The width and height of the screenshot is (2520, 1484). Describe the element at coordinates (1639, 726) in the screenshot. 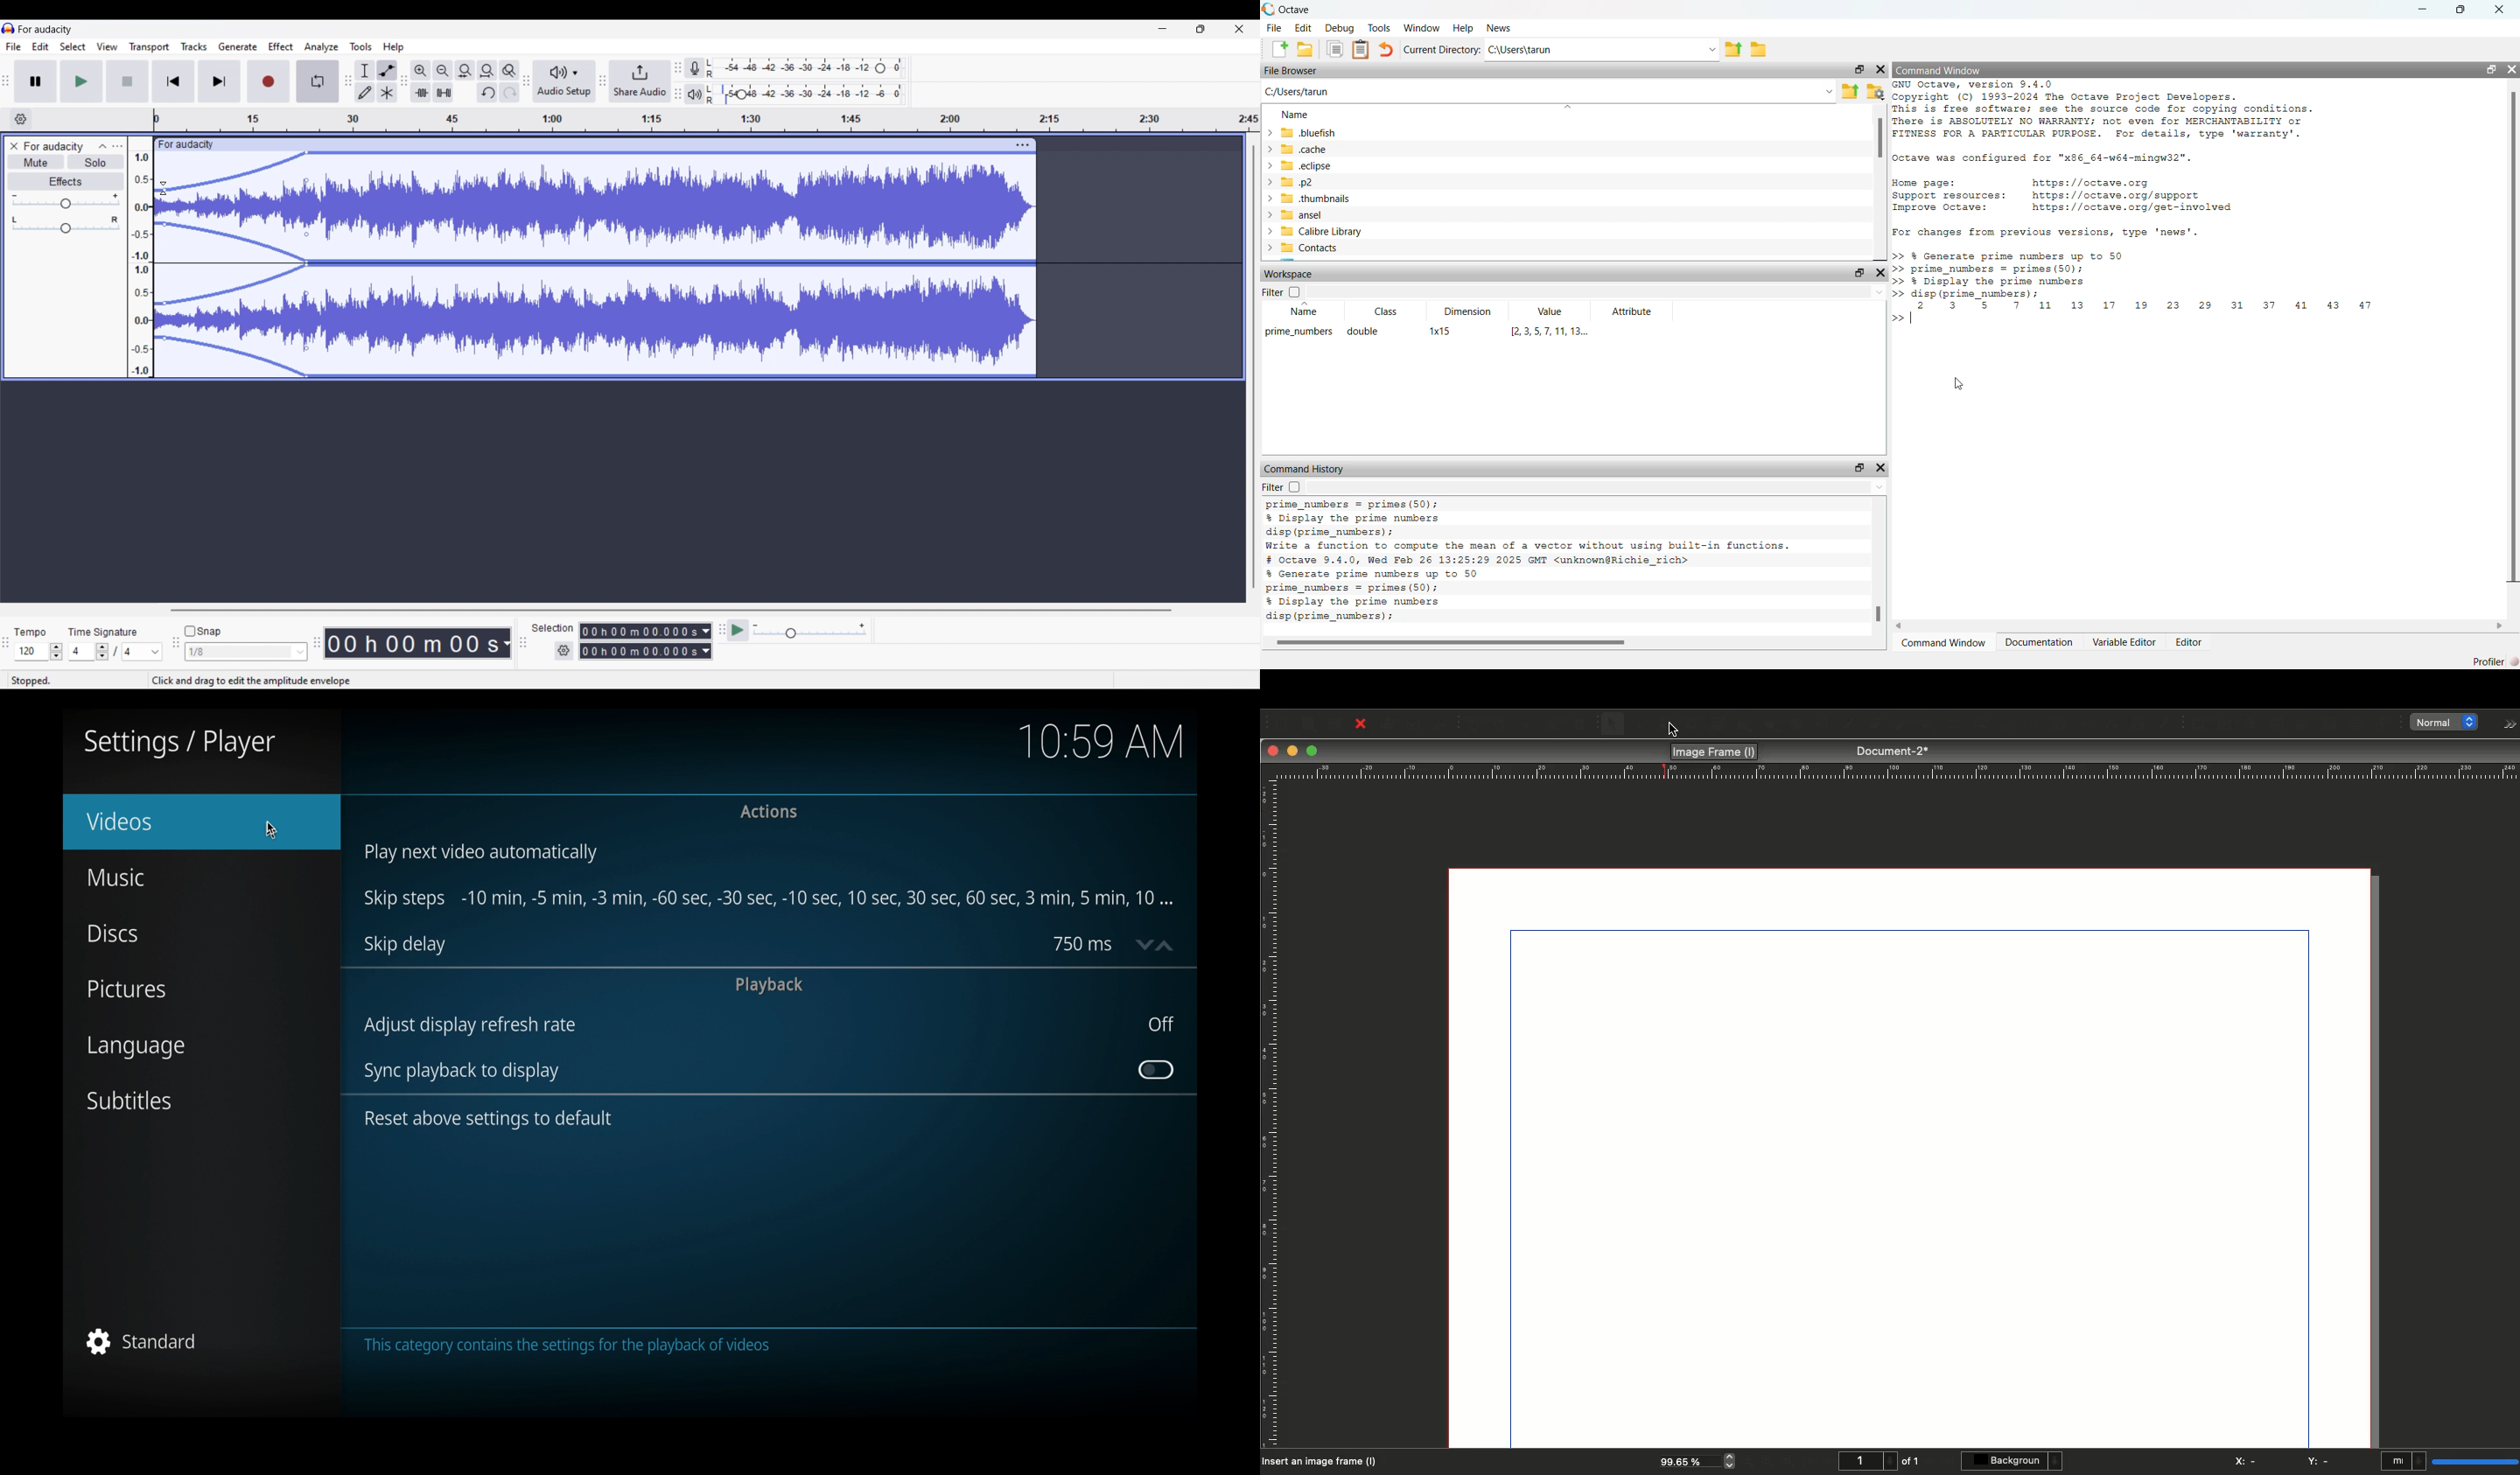

I see `Text frame` at that location.